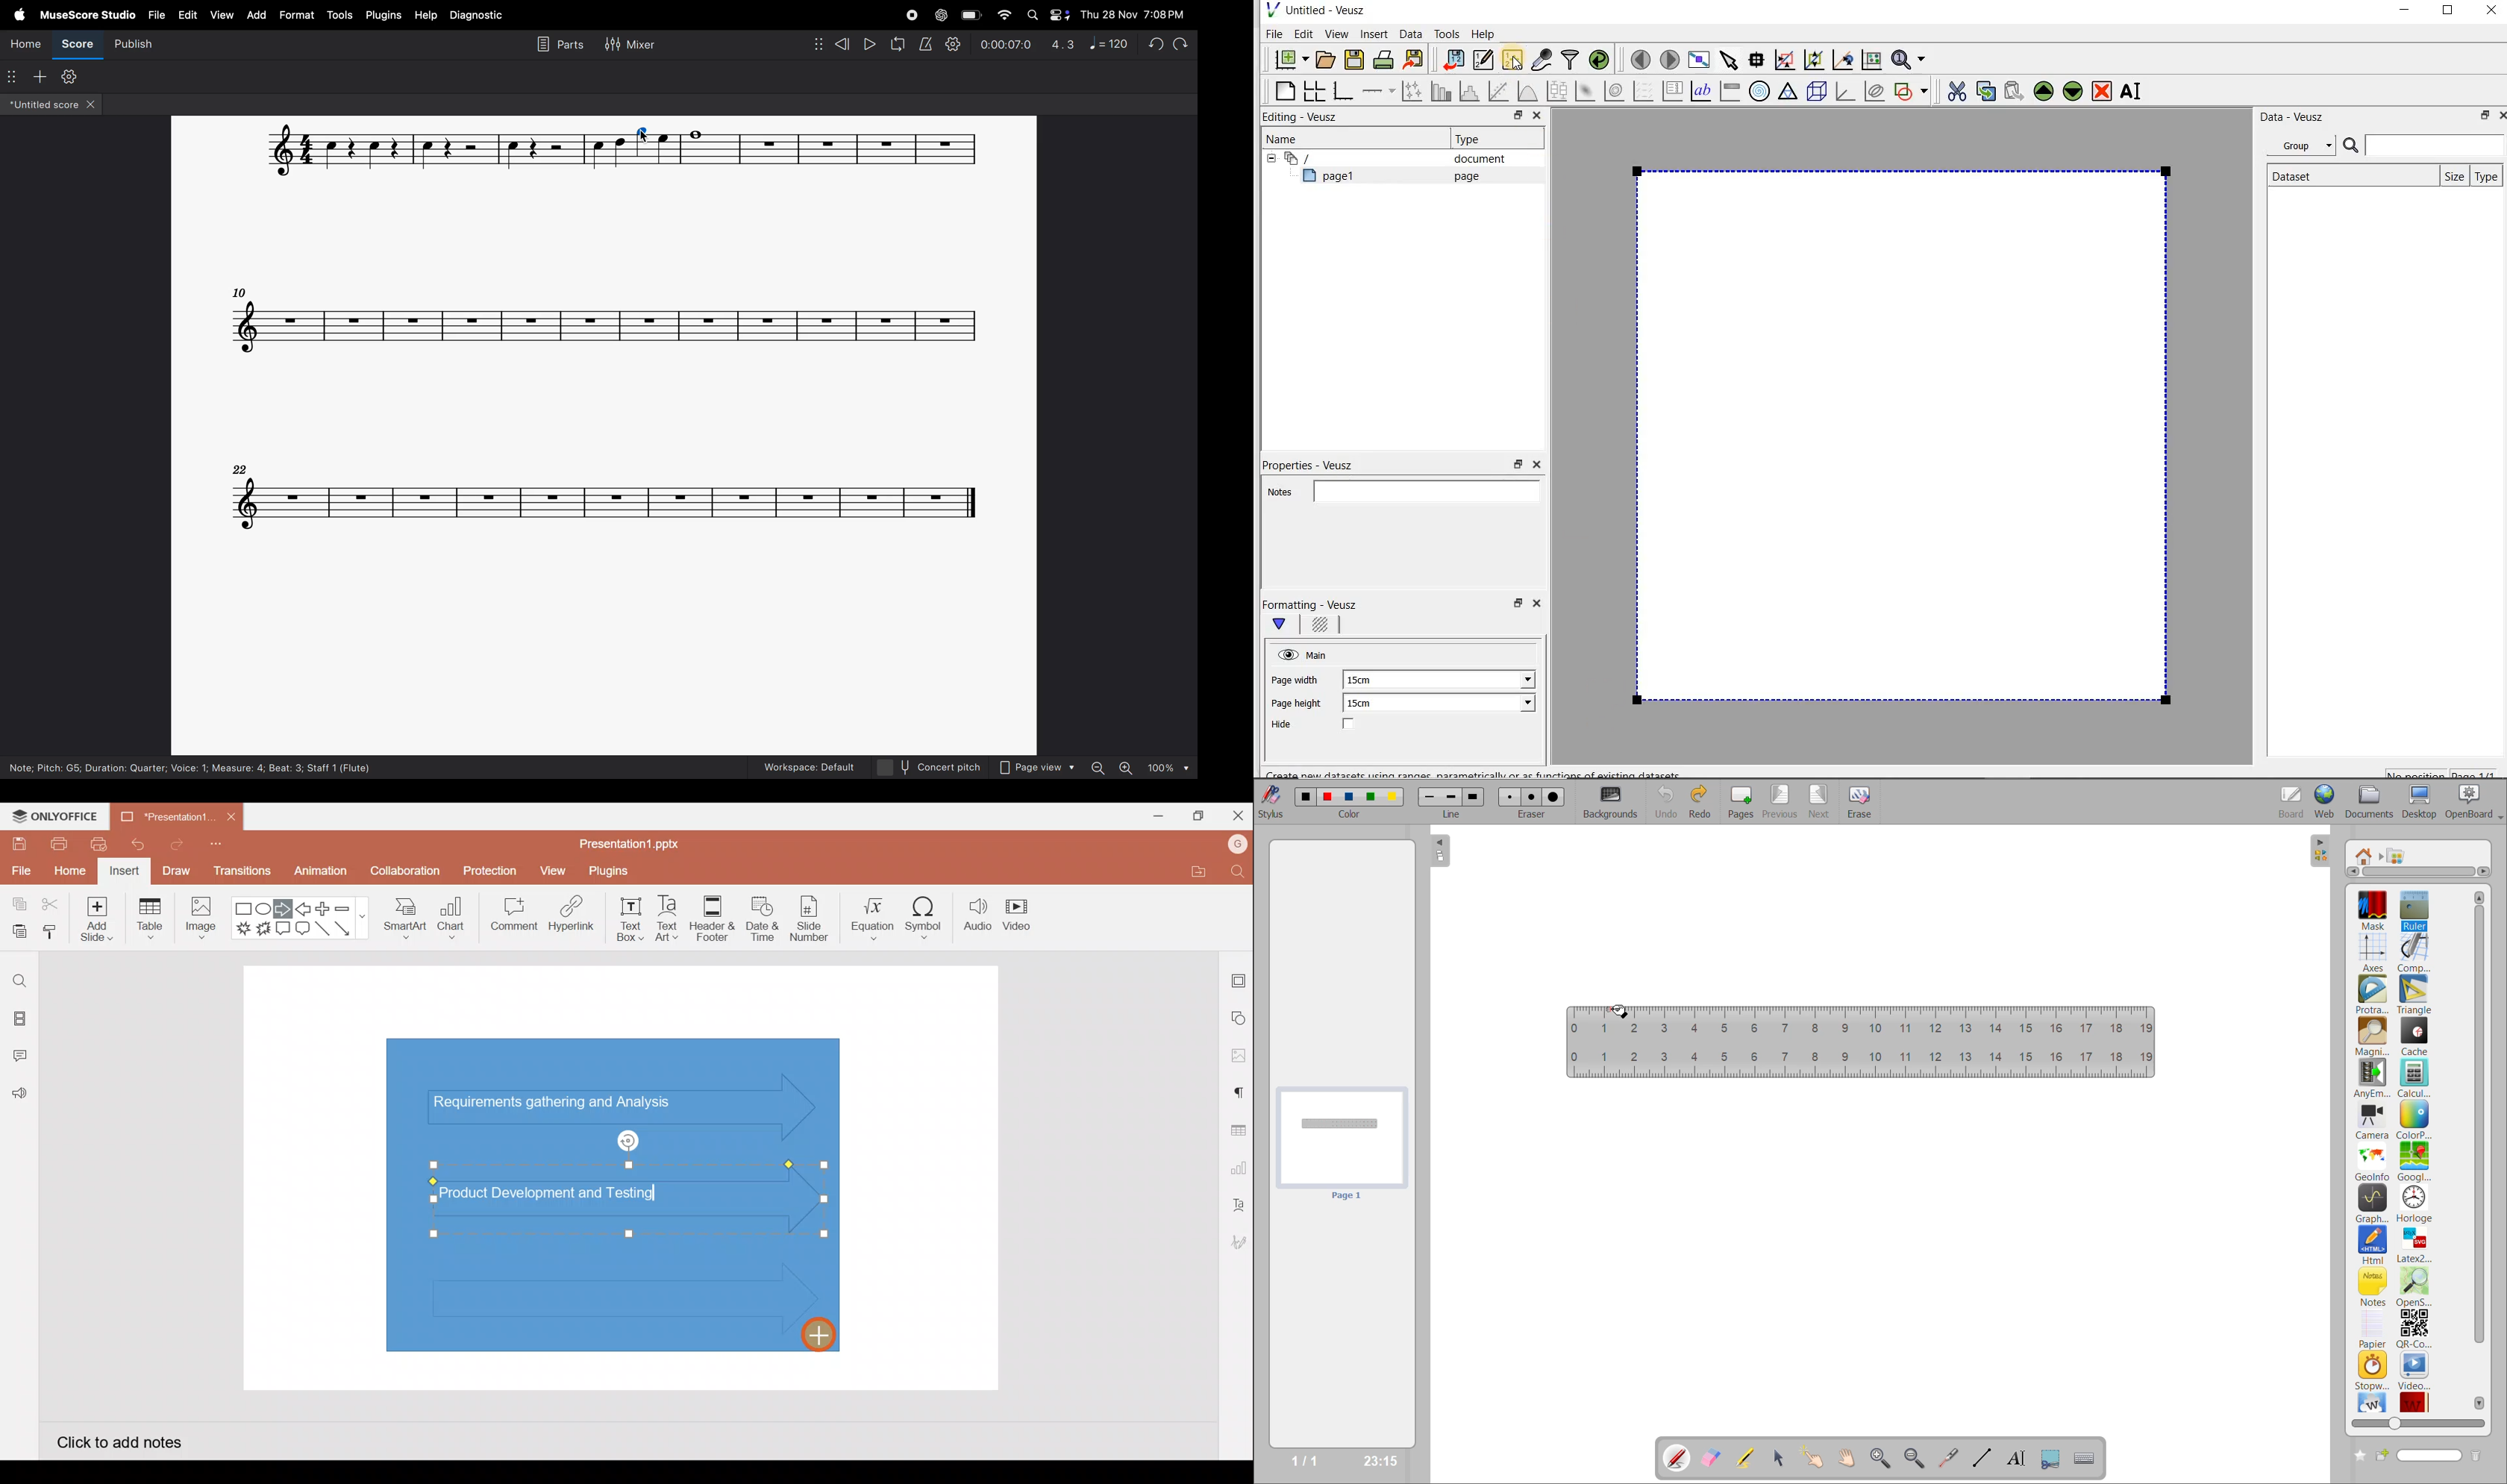 Image resolution: width=2520 pixels, height=1484 pixels. Describe the element at coordinates (1644, 90) in the screenshot. I see `plot a vector field` at that location.